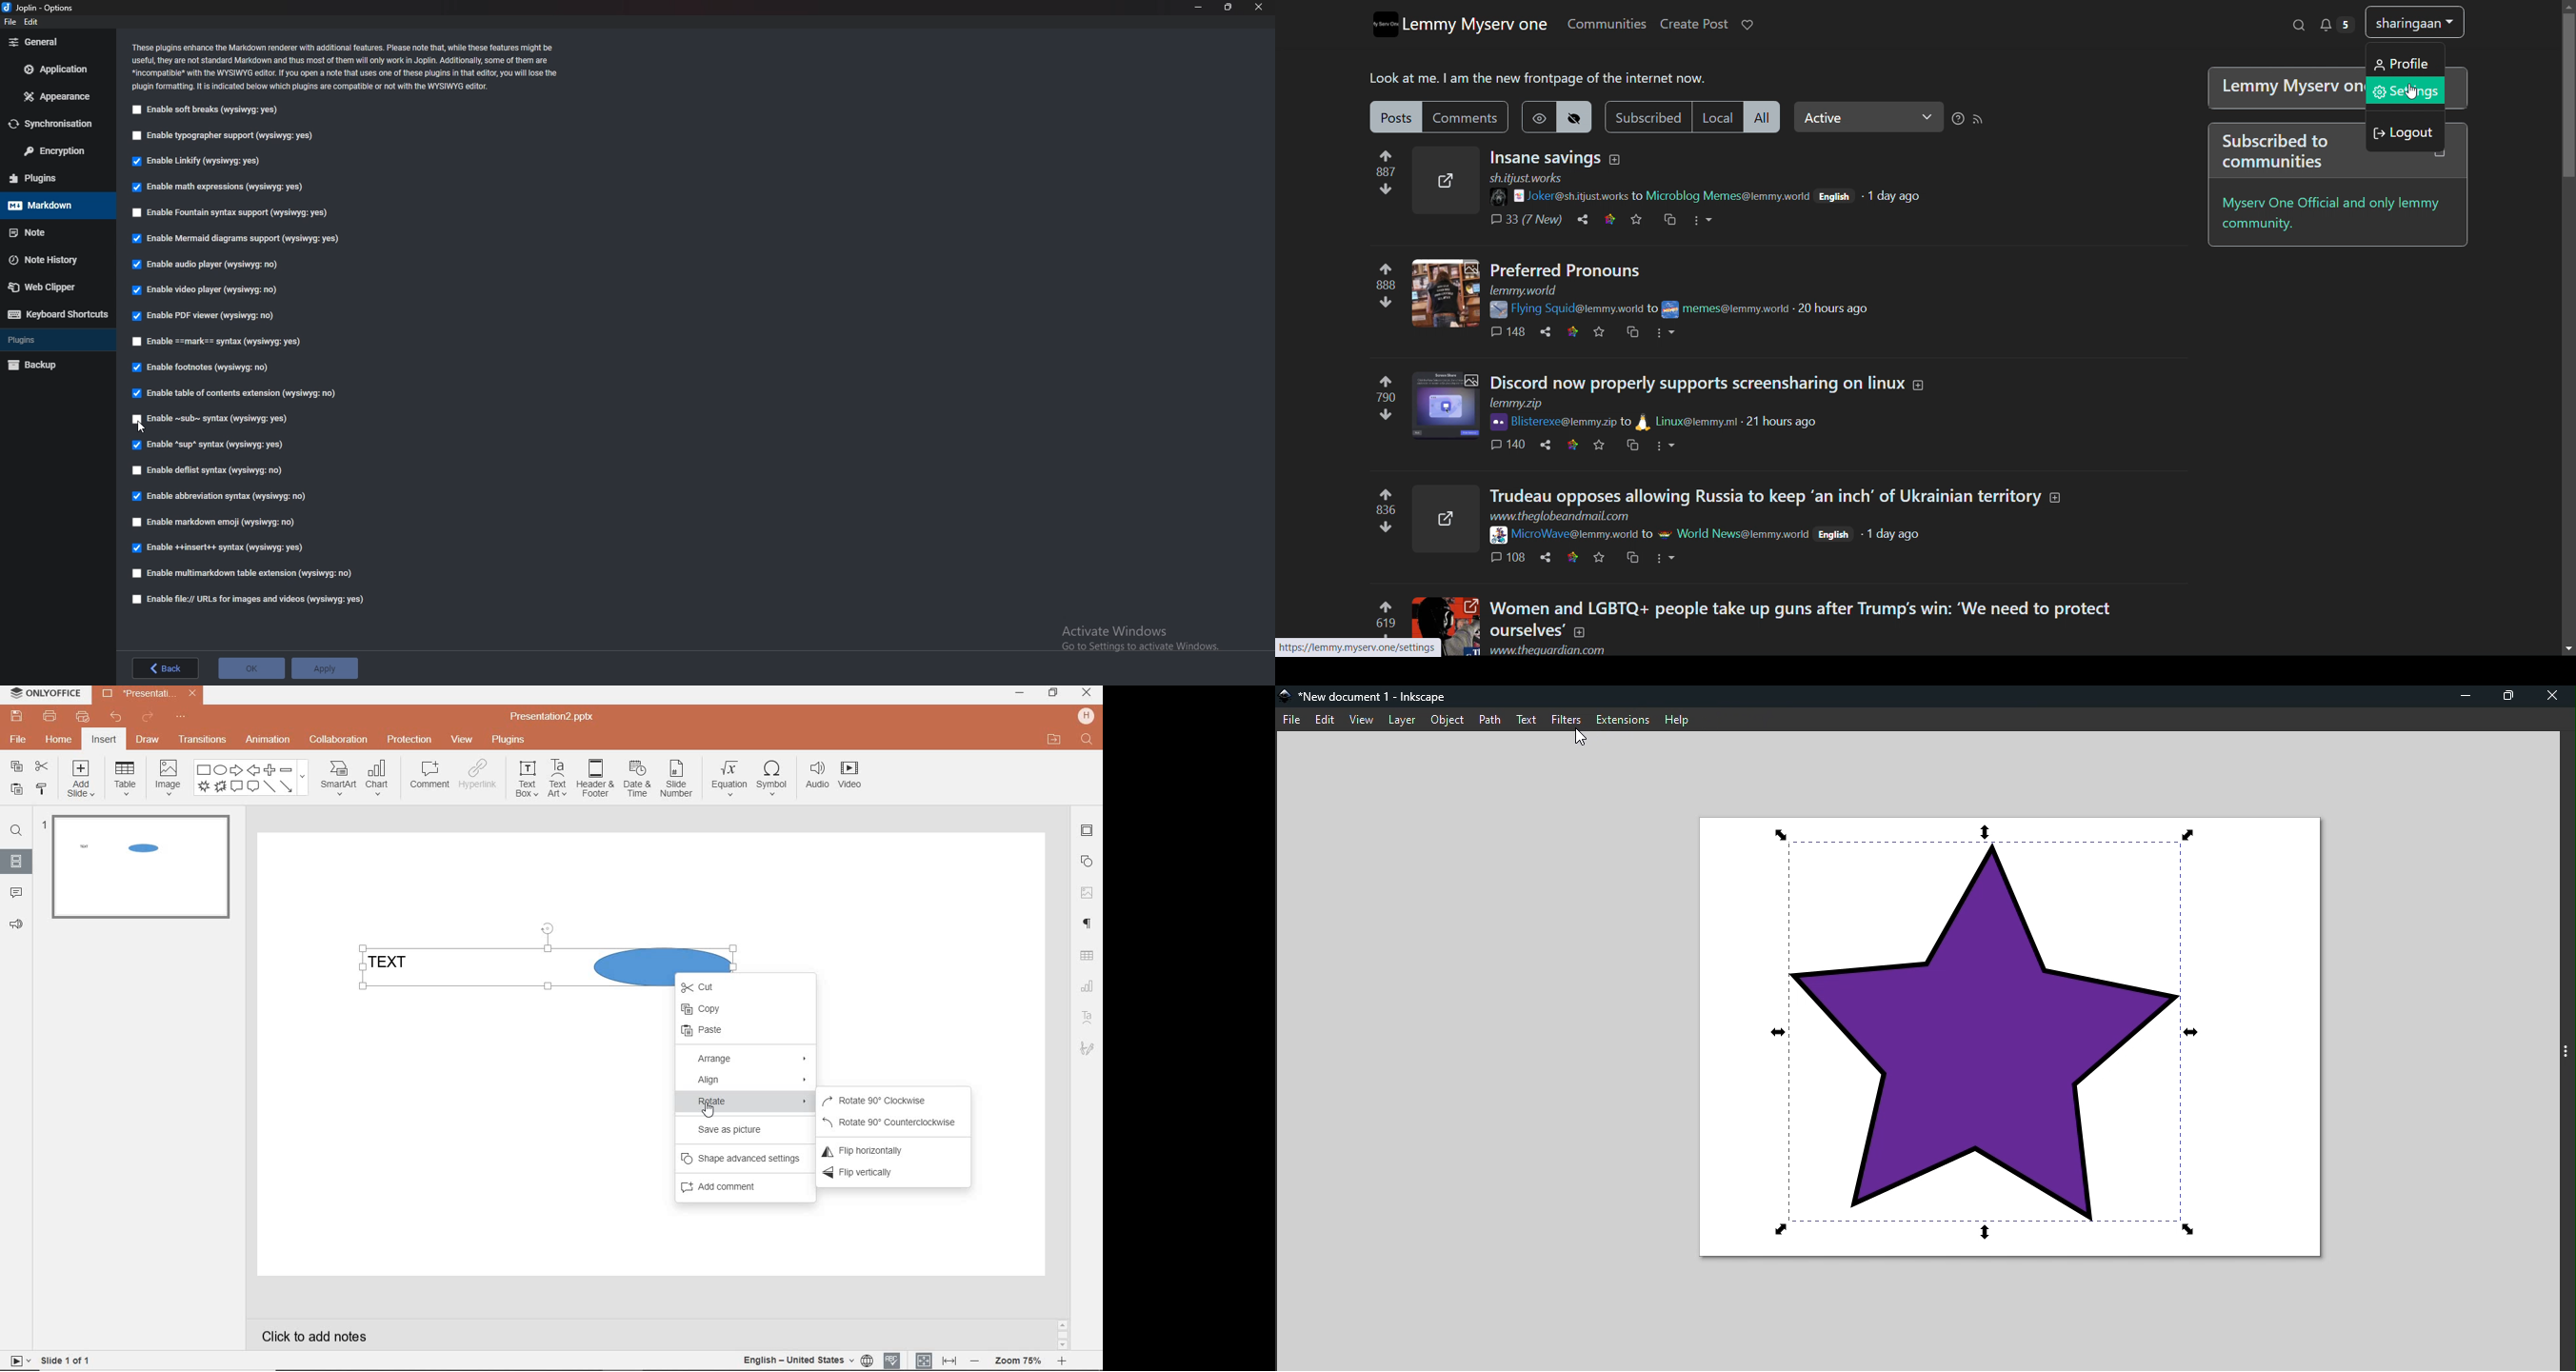 This screenshot has width=2576, height=1372. I want to click on Preferred Pronouns, so click(1567, 270).